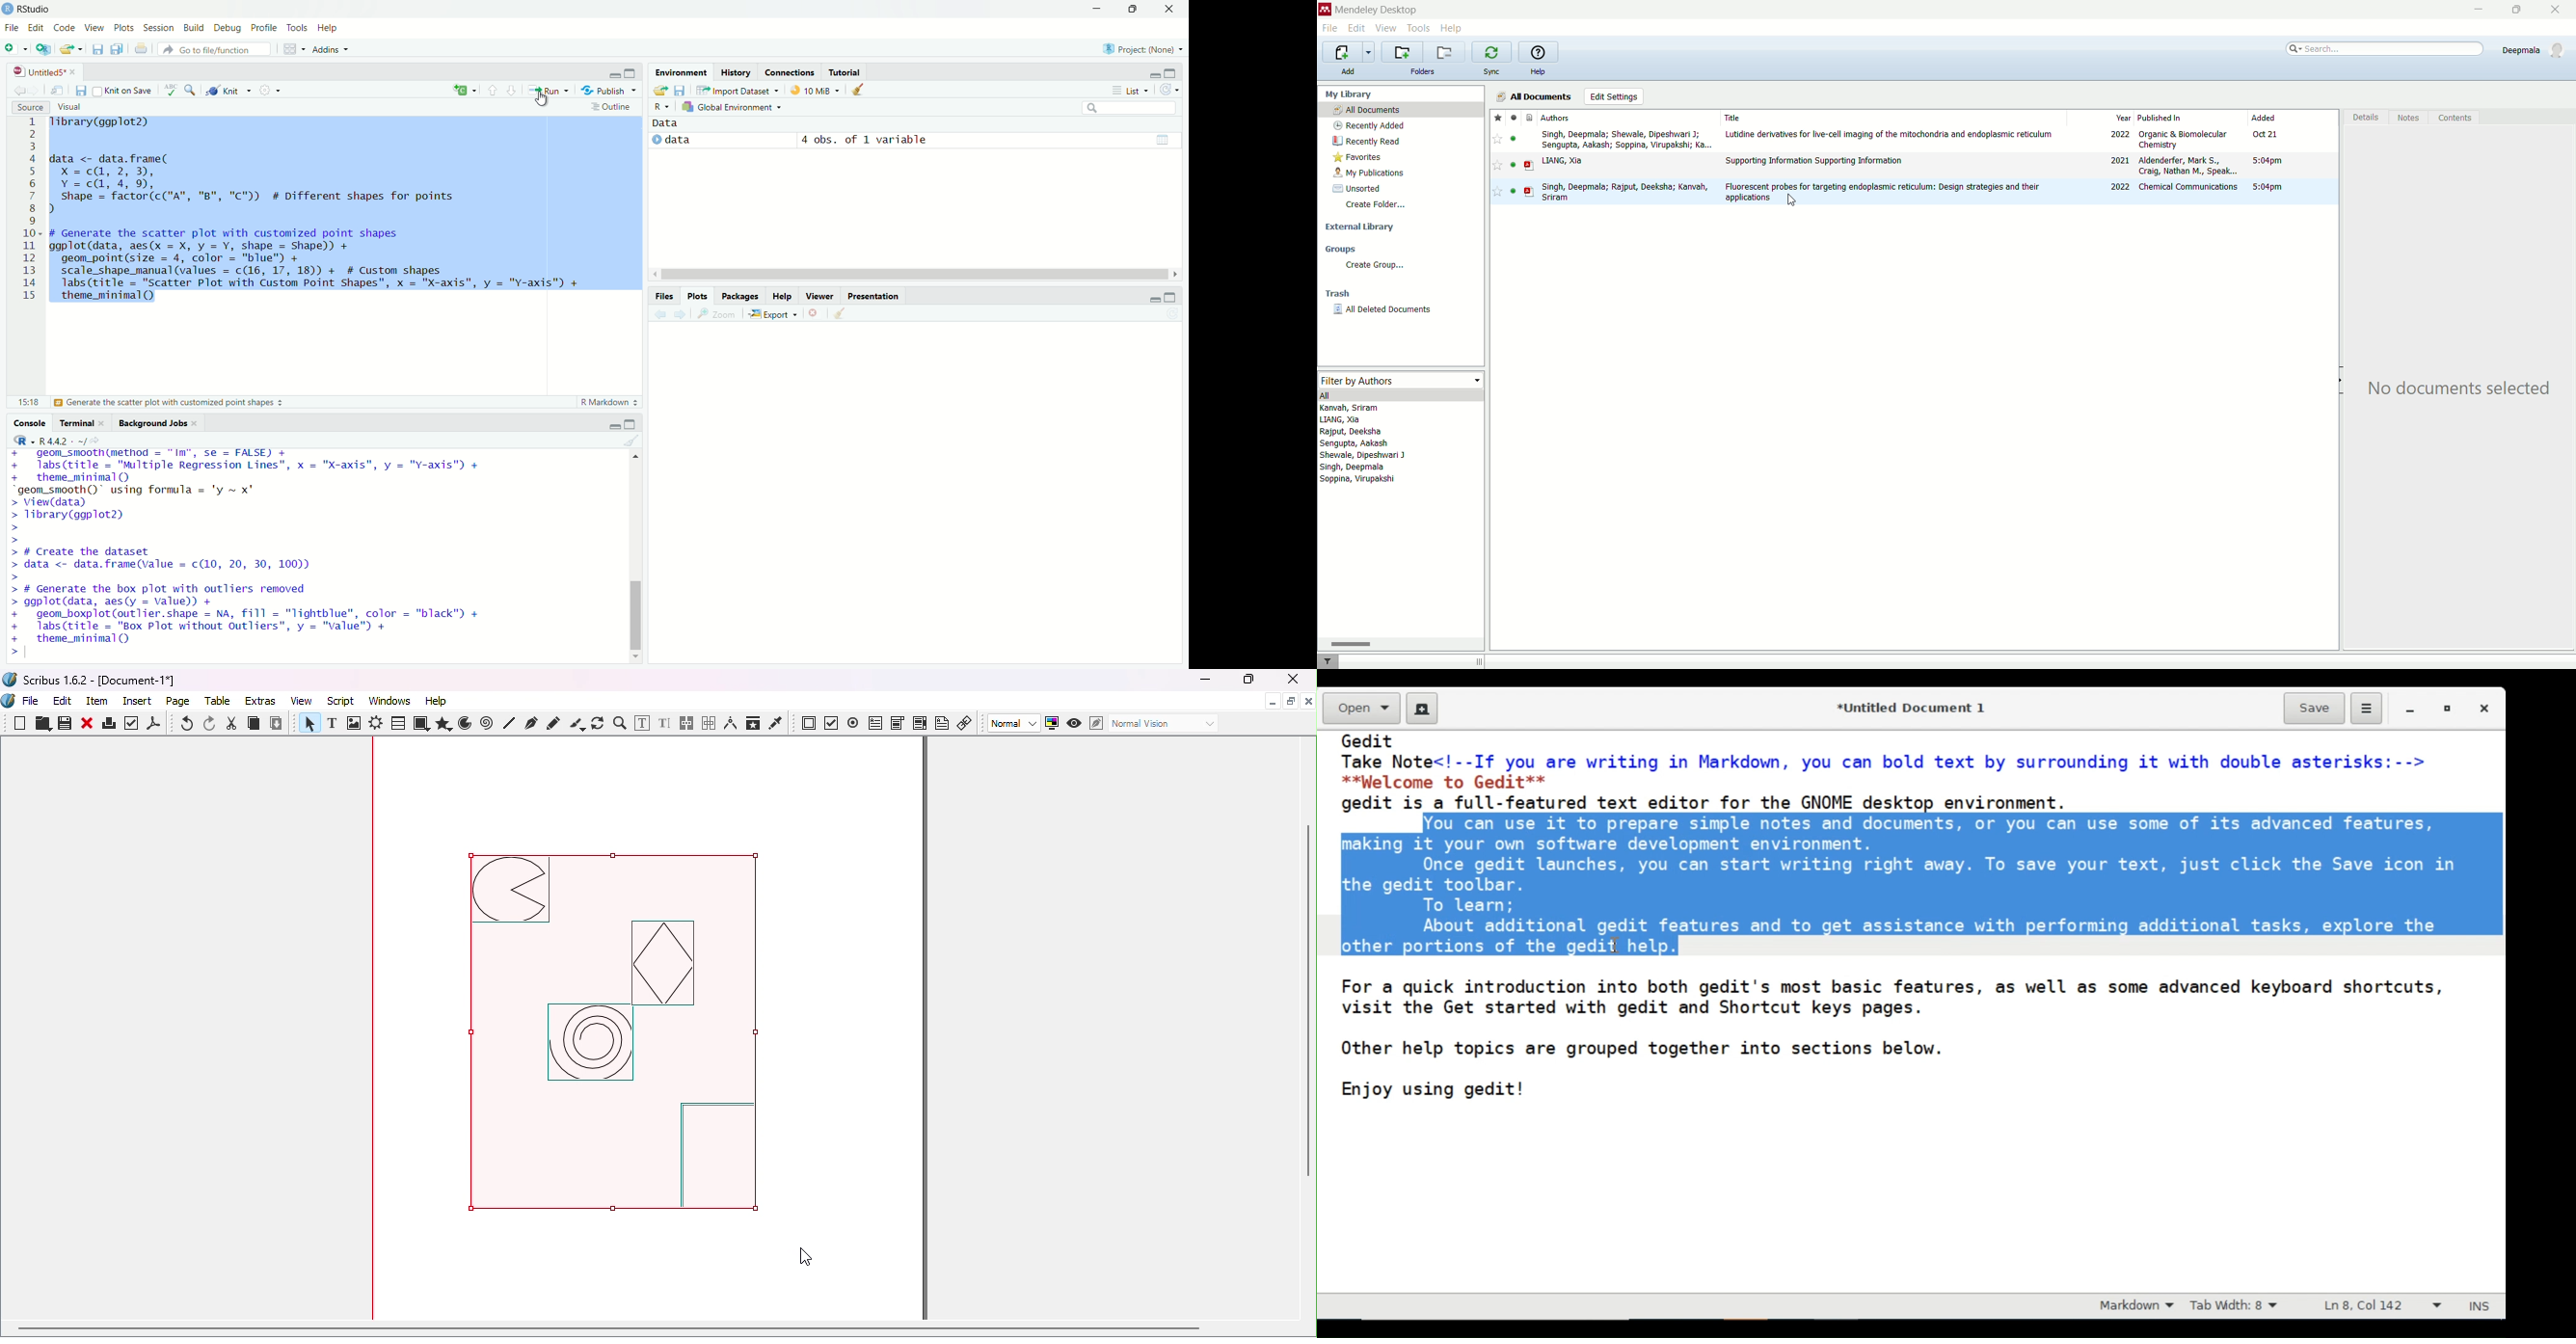  I want to click on sync, so click(1493, 70).